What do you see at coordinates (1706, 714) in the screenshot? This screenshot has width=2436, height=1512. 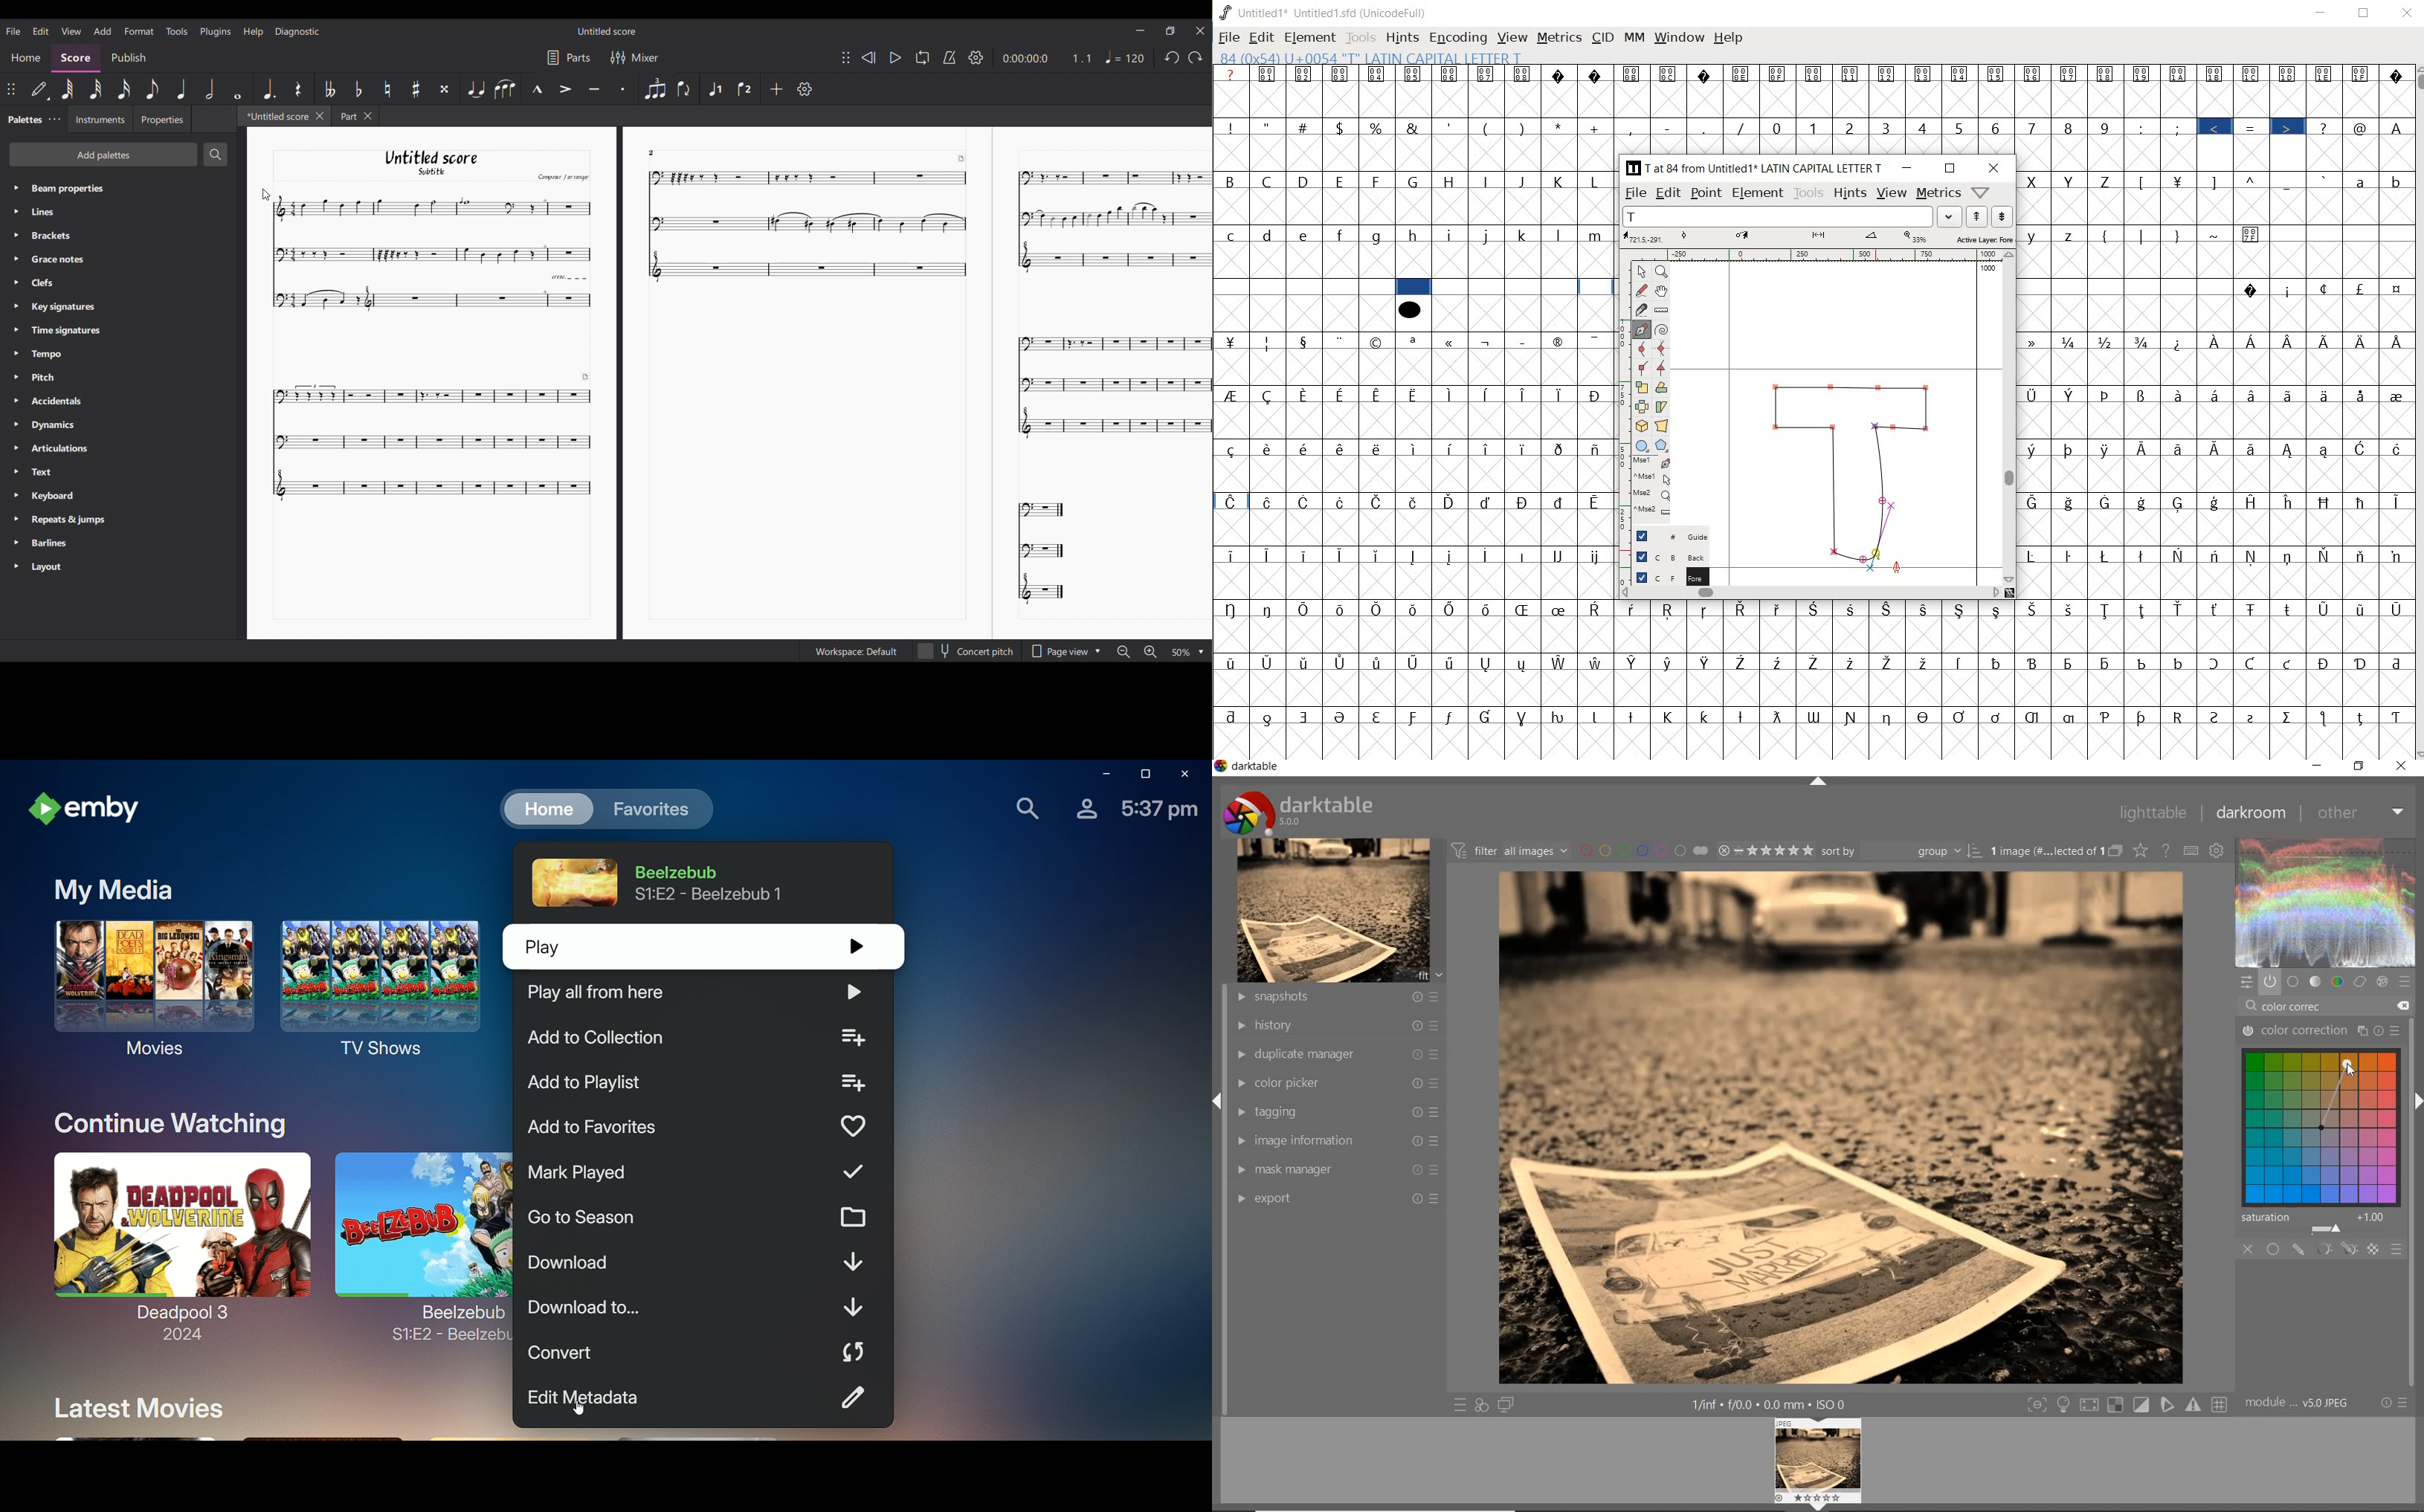 I see `Symbol` at bounding box center [1706, 714].